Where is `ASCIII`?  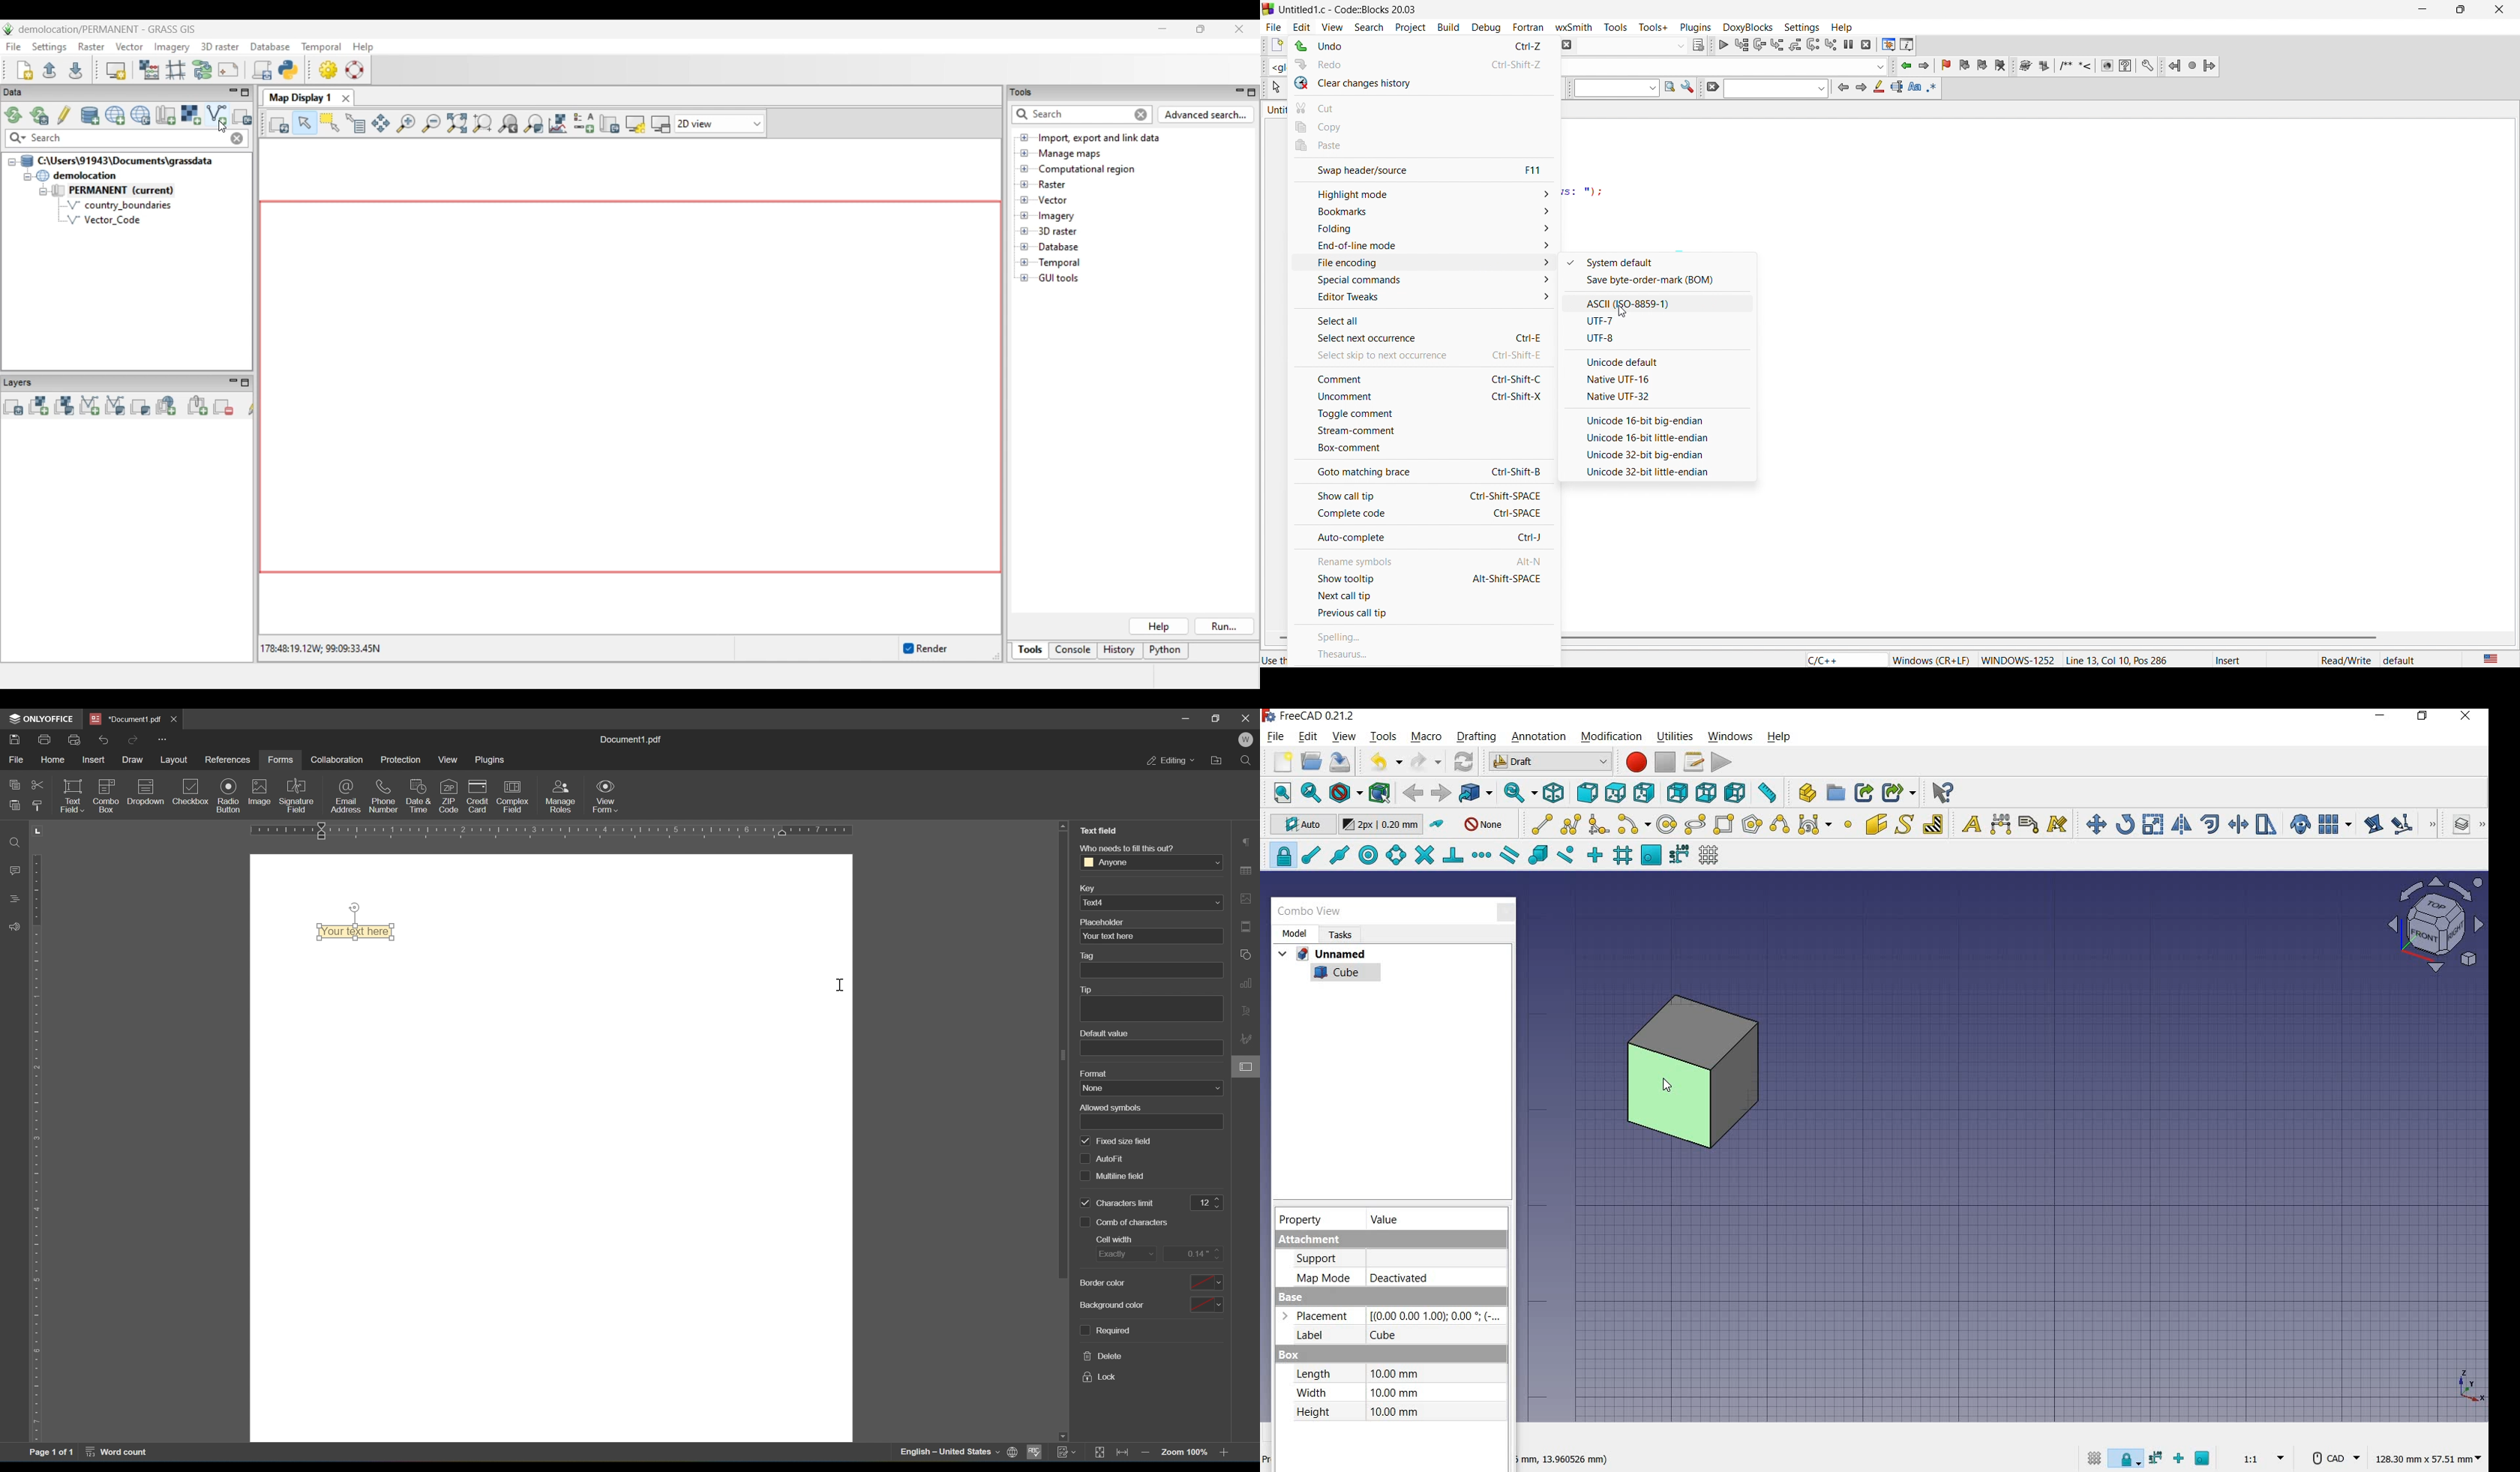
ASCIII is located at coordinates (1659, 302).